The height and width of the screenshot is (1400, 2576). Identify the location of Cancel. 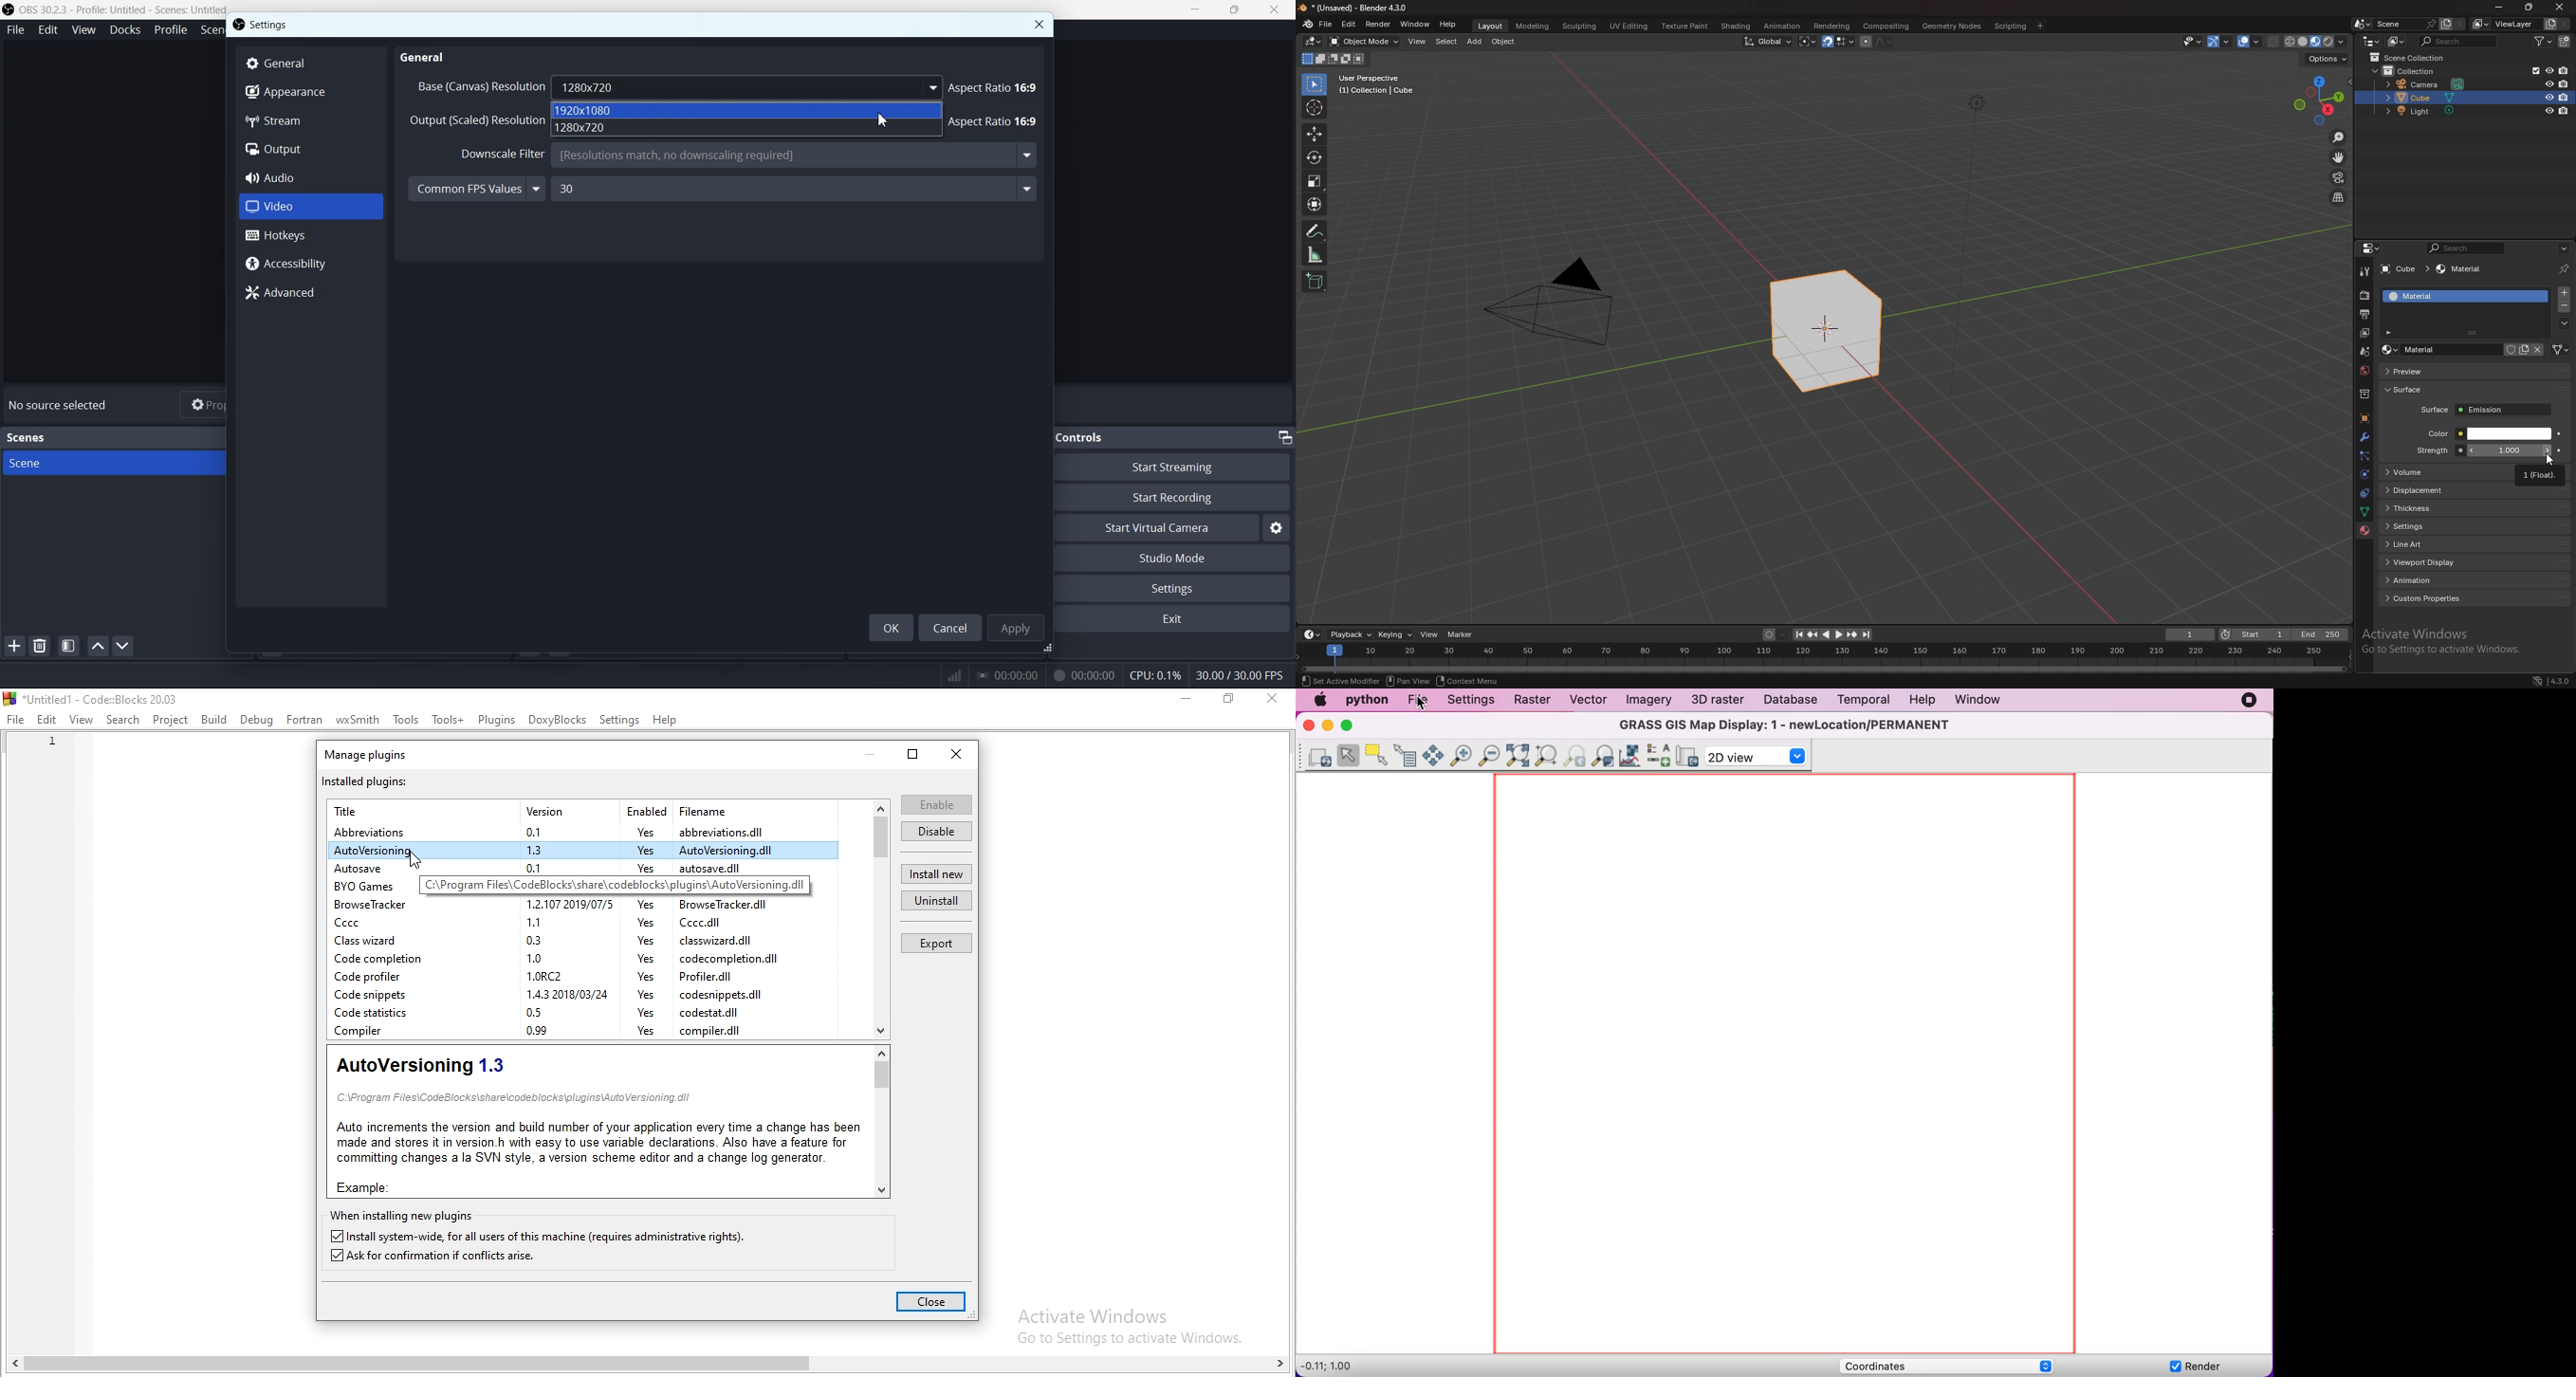
(950, 627).